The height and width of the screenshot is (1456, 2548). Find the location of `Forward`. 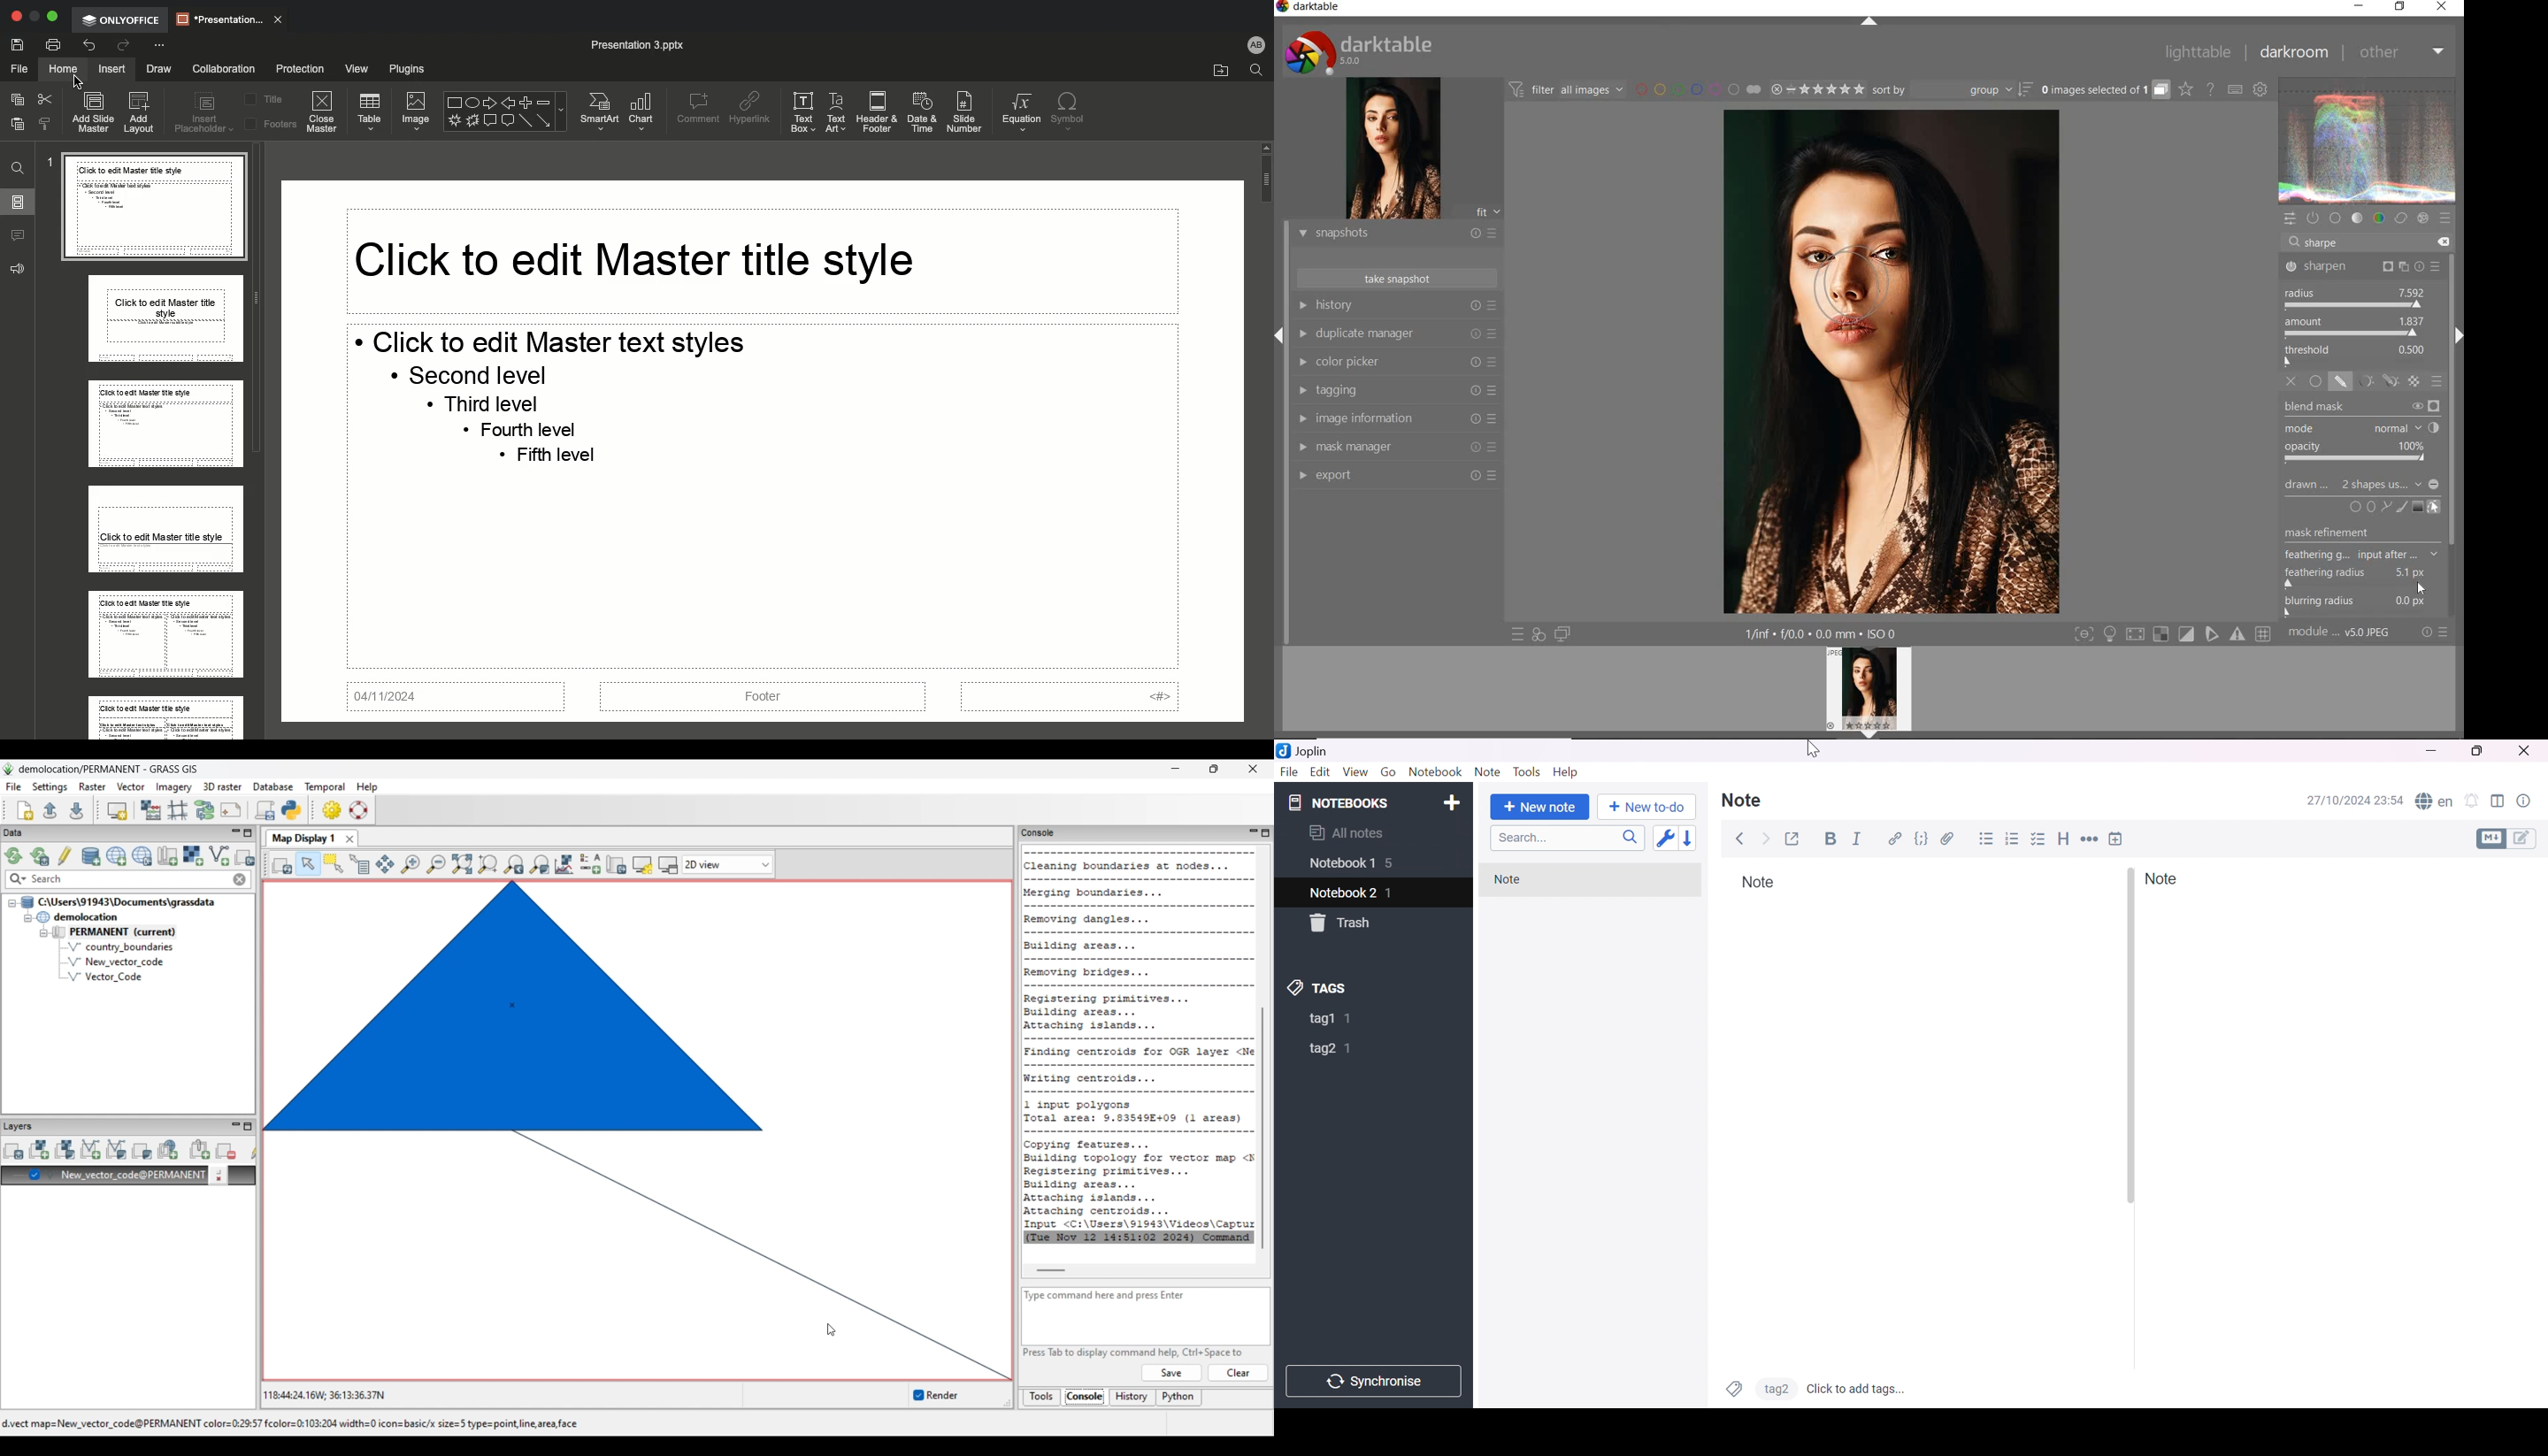

Forward is located at coordinates (1765, 839).